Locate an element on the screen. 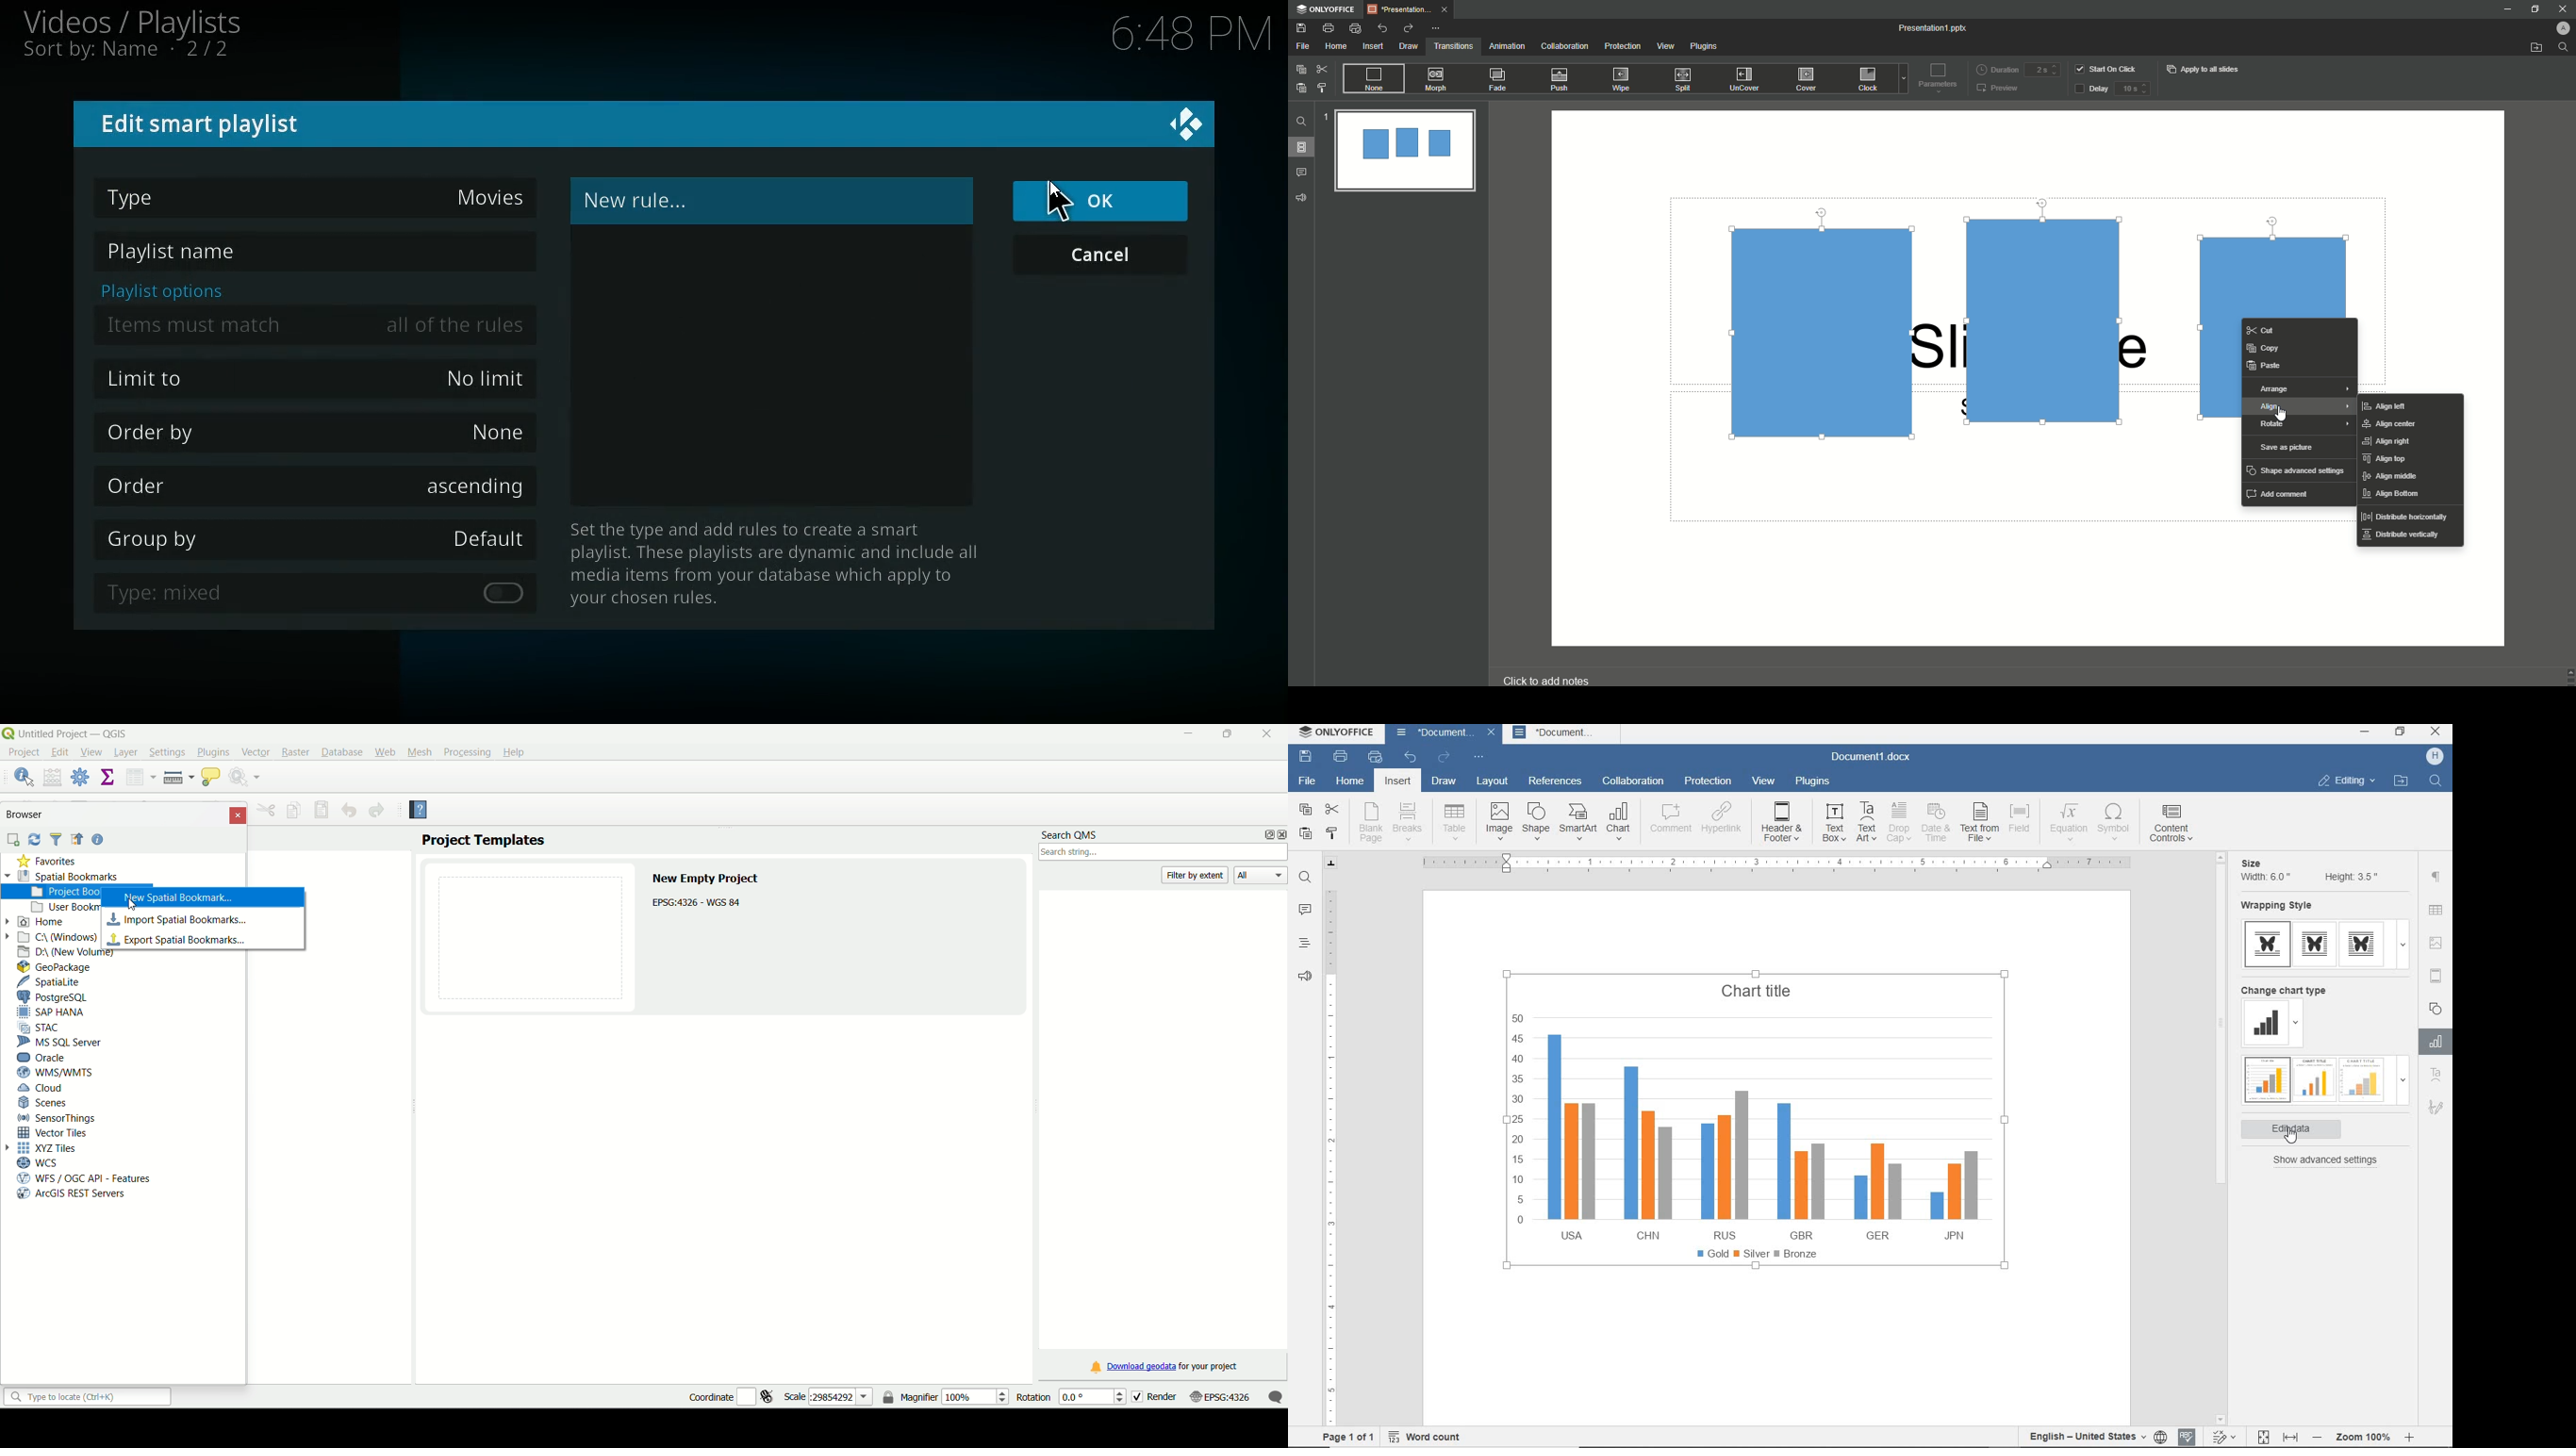 The image size is (2576, 1456). Favorties is located at coordinates (47, 861).